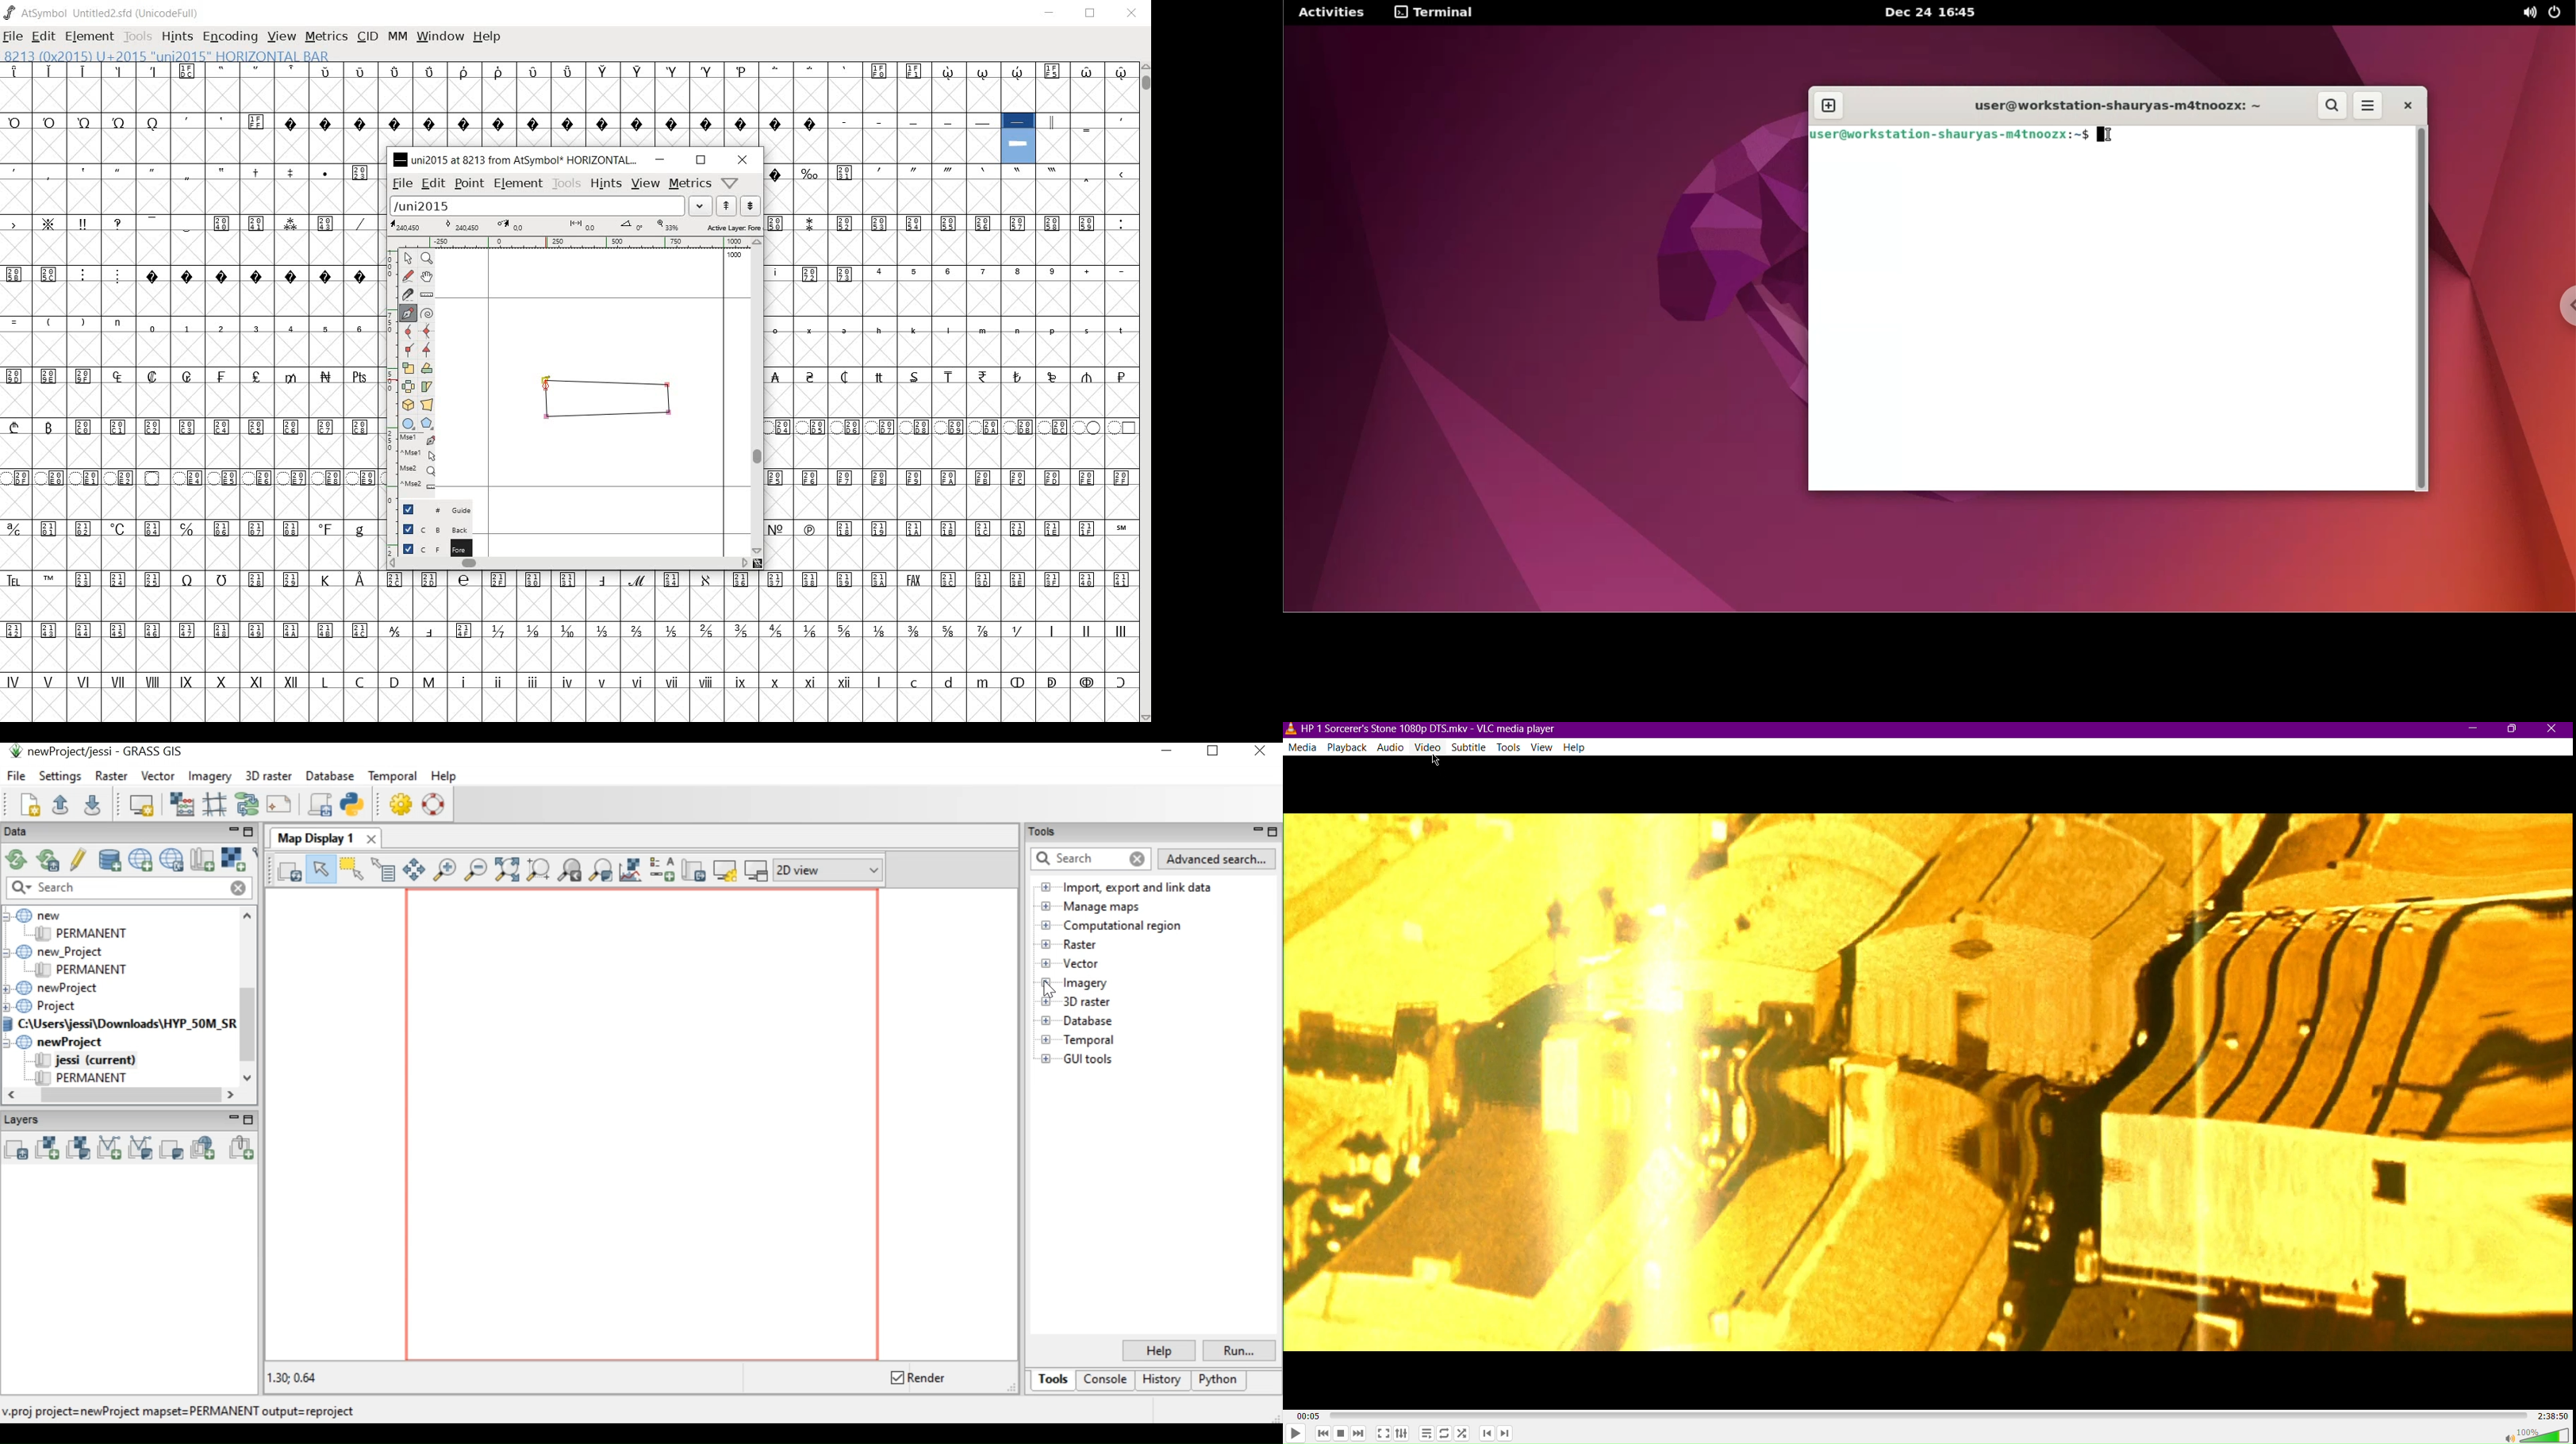 The width and height of the screenshot is (2576, 1456). Describe the element at coordinates (408, 350) in the screenshot. I see `Add a corner point` at that location.